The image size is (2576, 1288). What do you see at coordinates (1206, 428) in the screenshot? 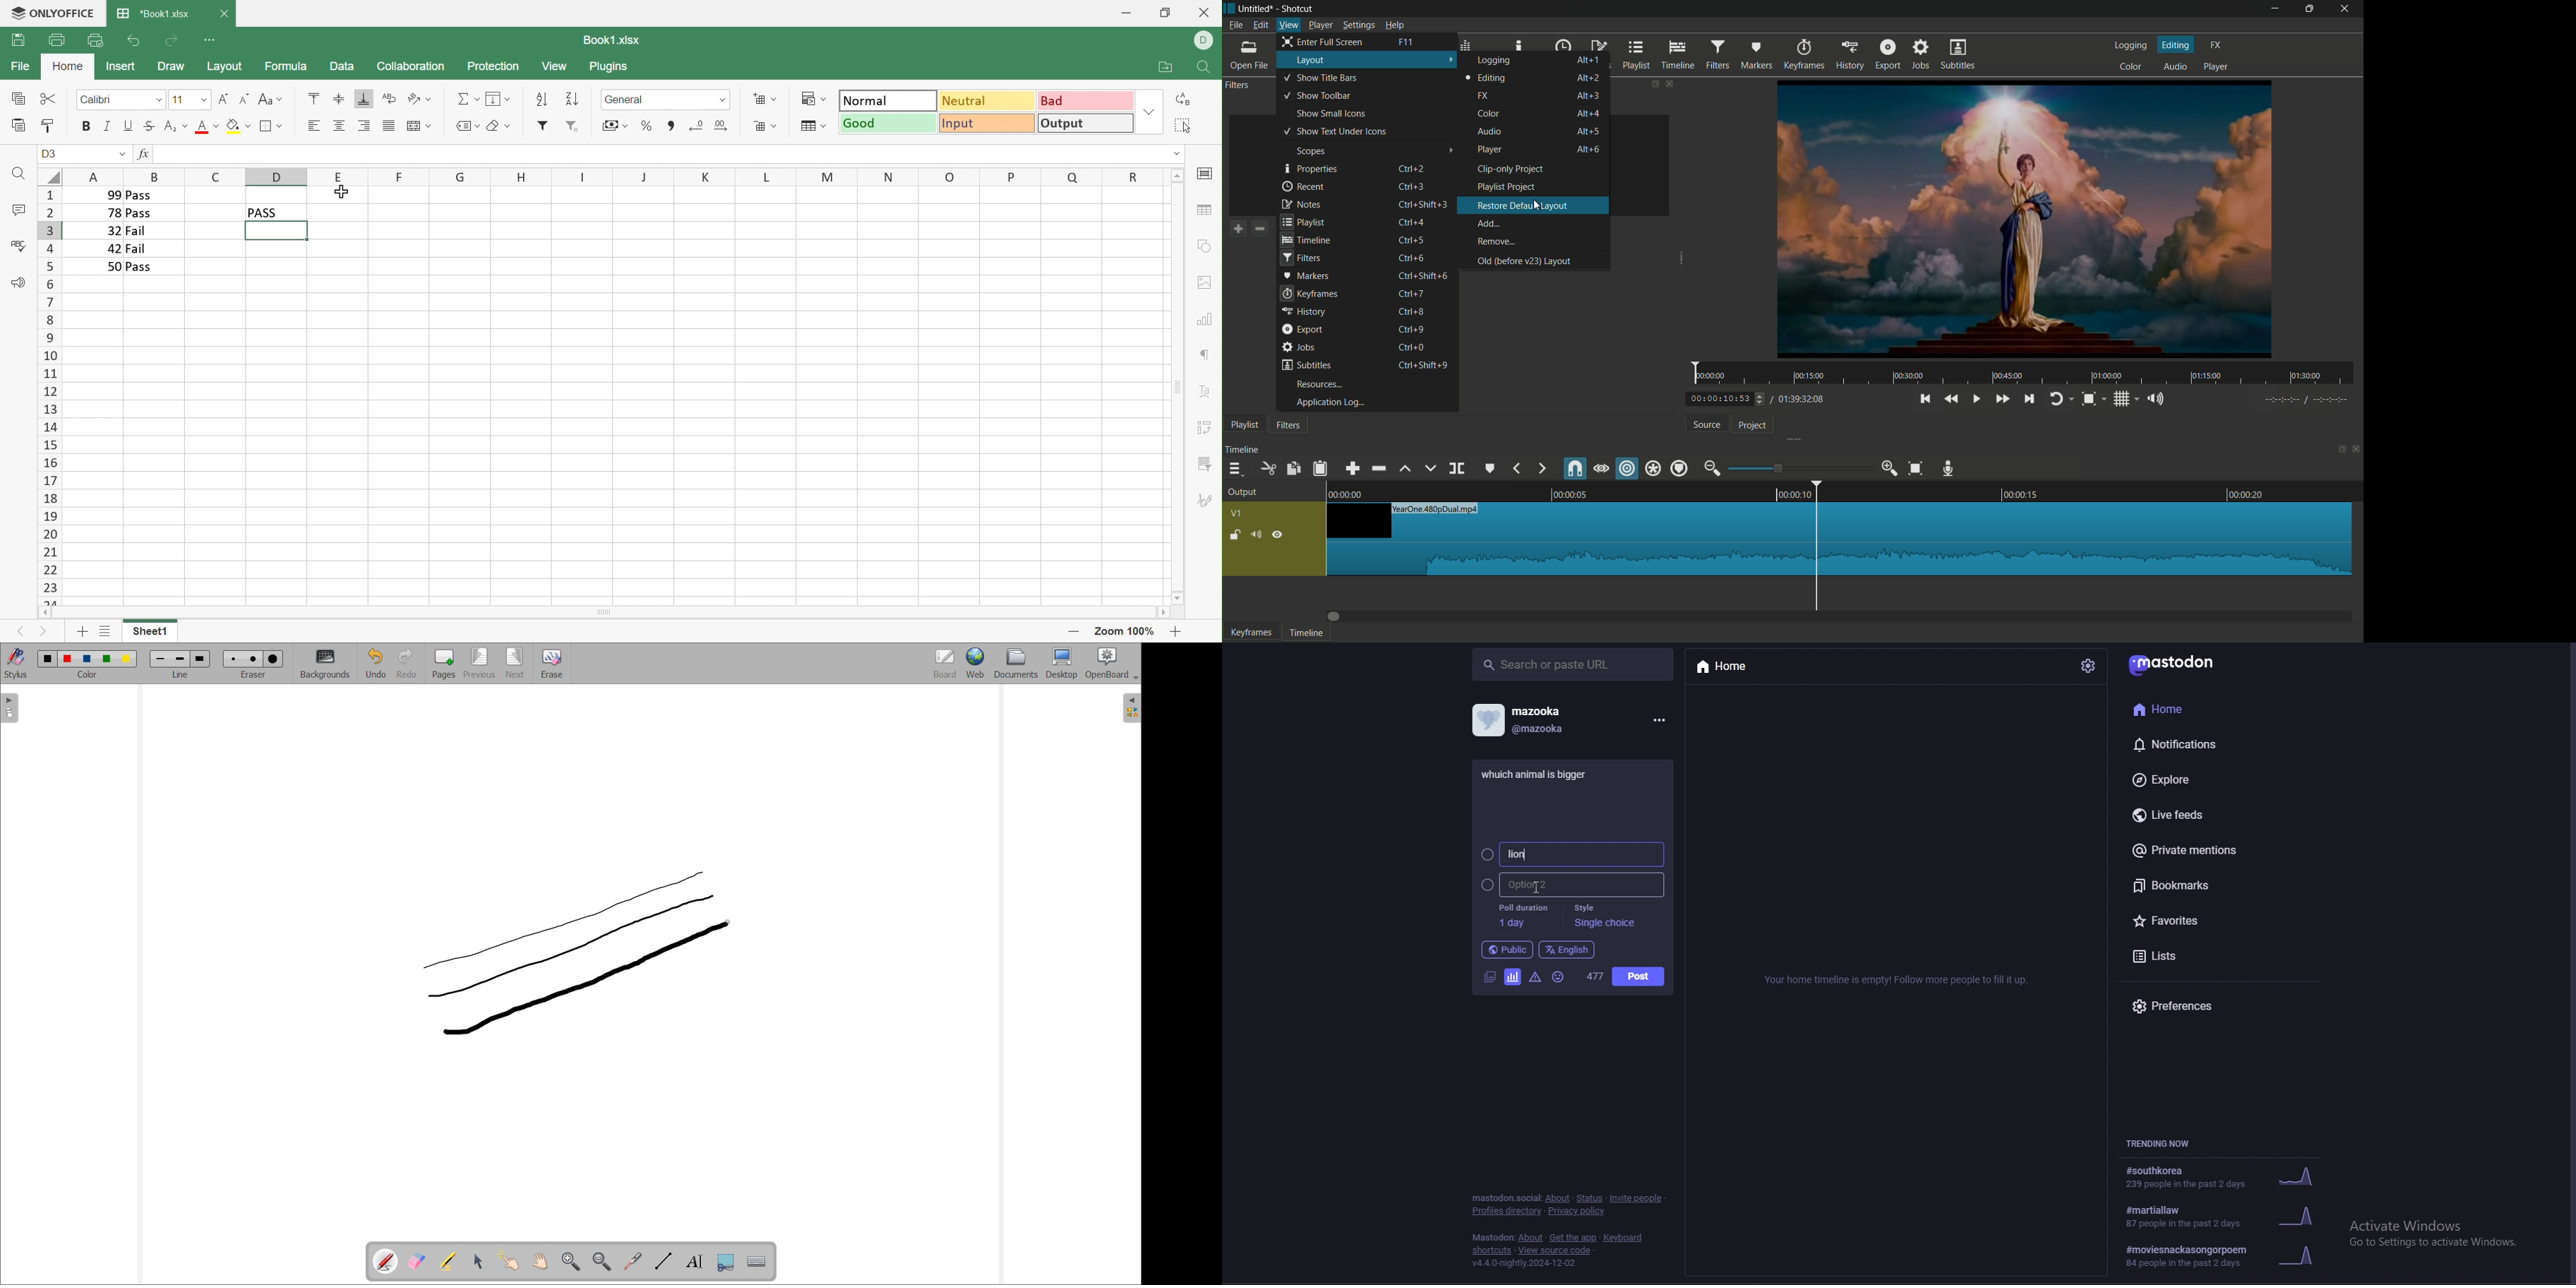
I see `Pivot table settings` at bounding box center [1206, 428].